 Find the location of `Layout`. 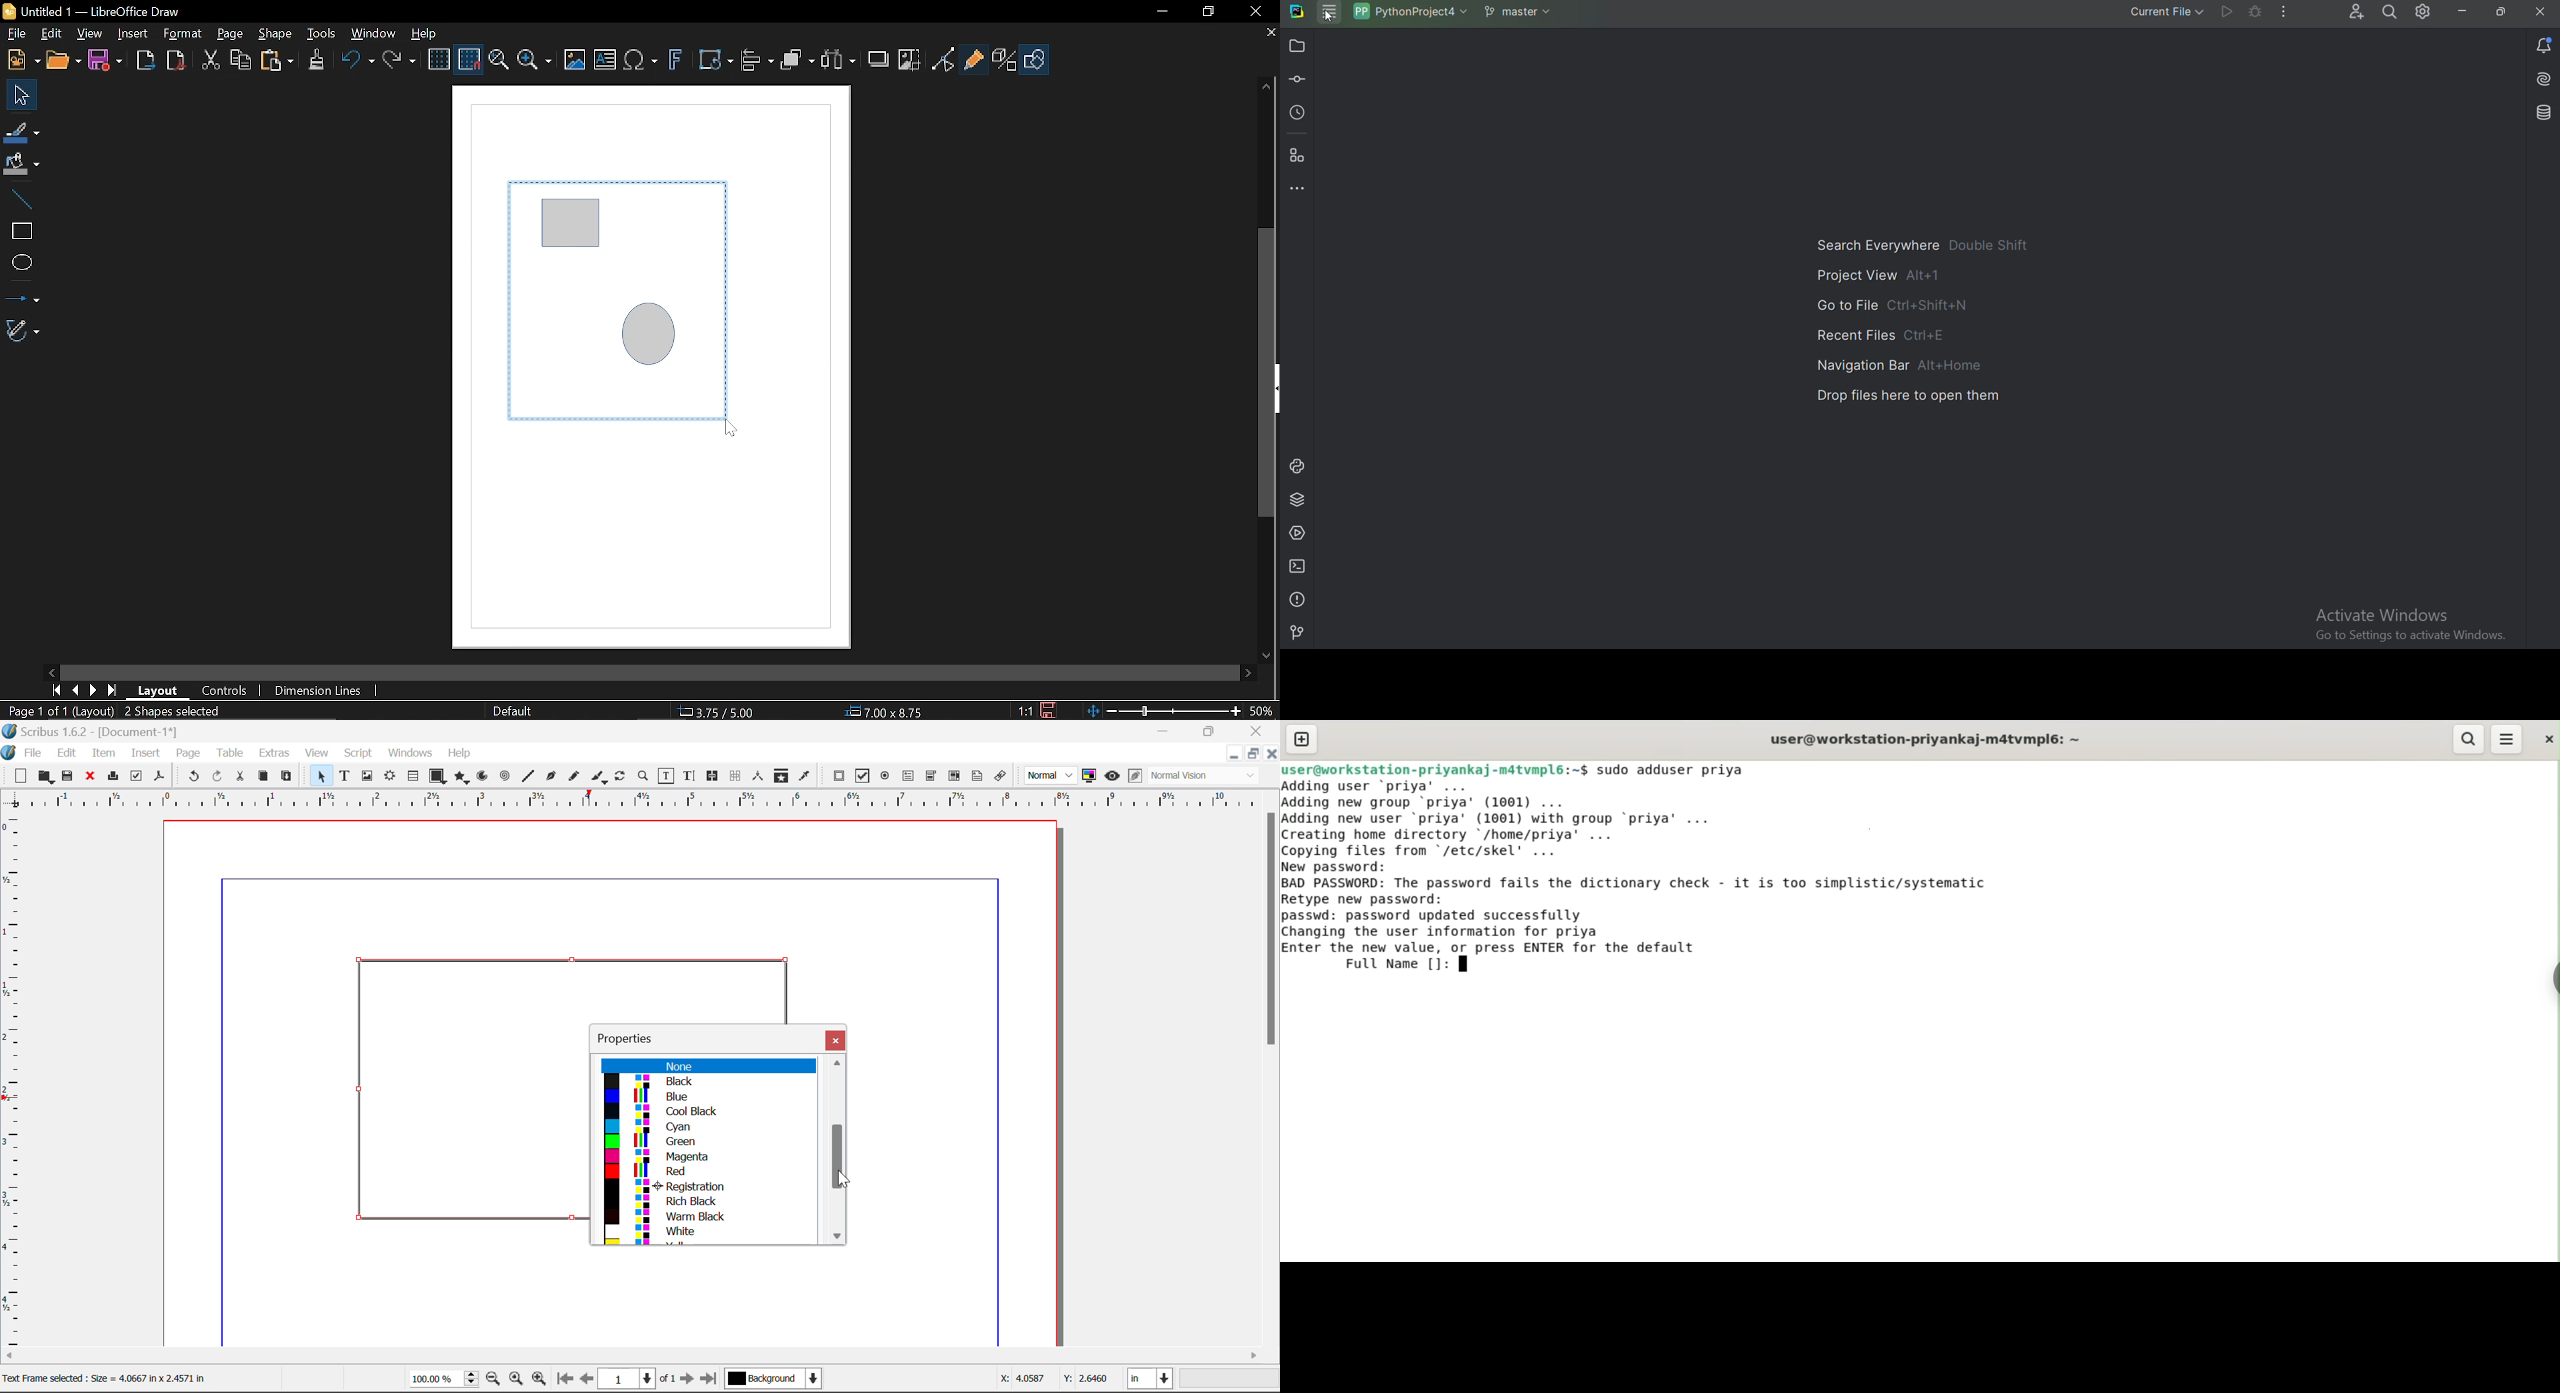

Layout is located at coordinates (157, 690).